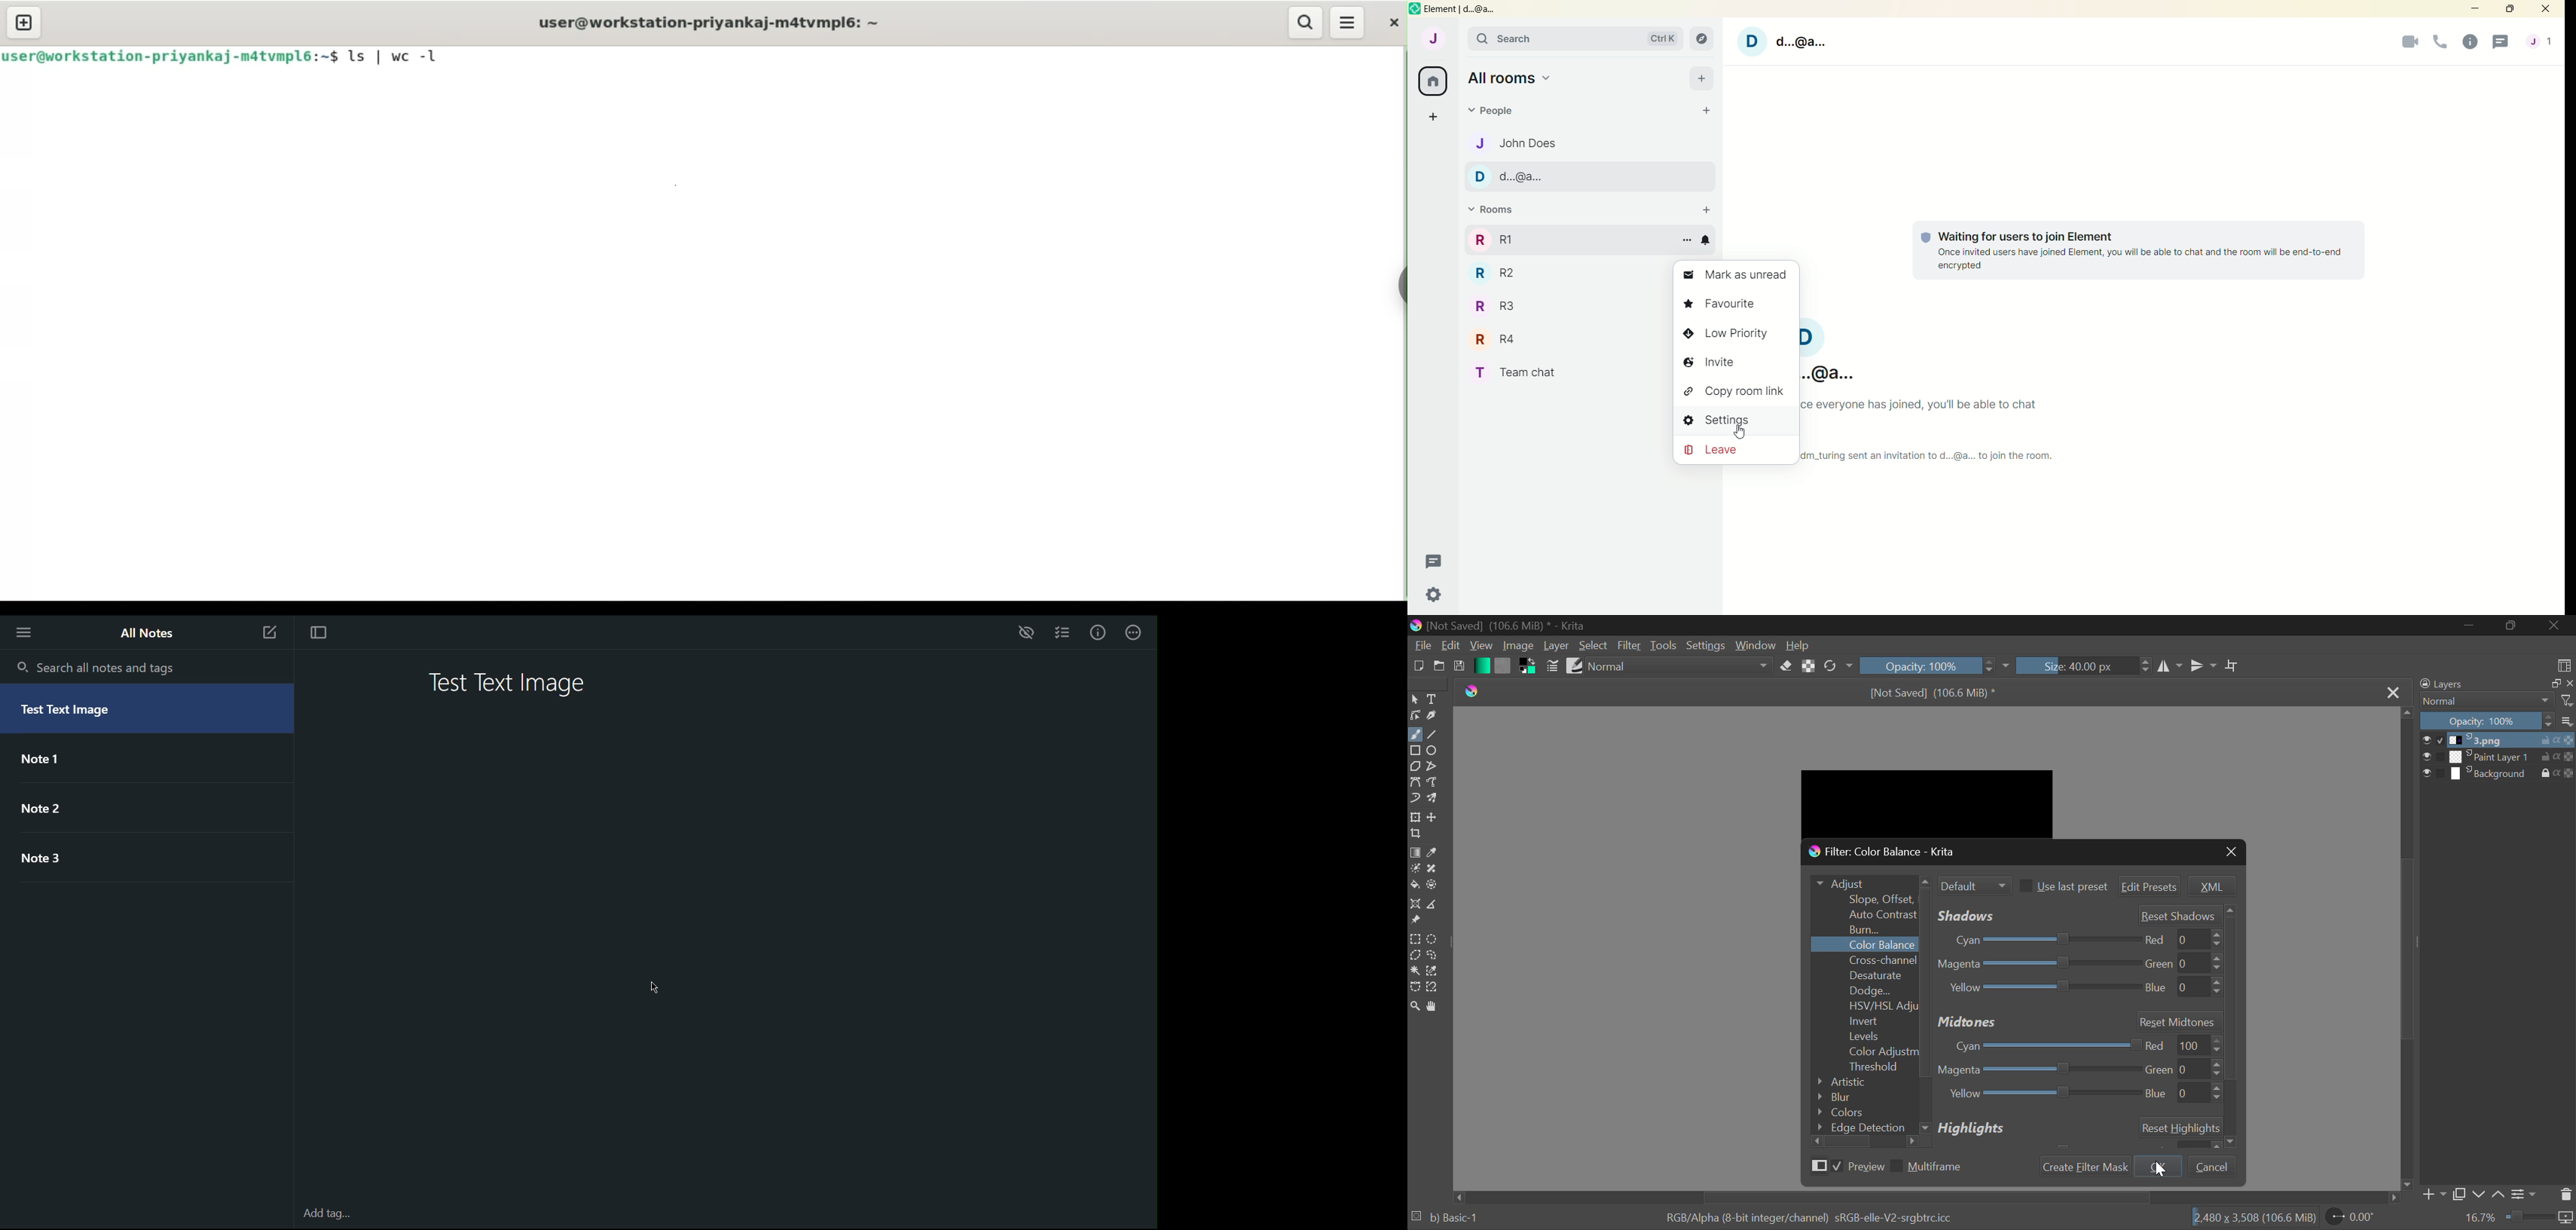  What do you see at coordinates (1431, 594) in the screenshot?
I see `quick settings` at bounding box center [1431, 594].